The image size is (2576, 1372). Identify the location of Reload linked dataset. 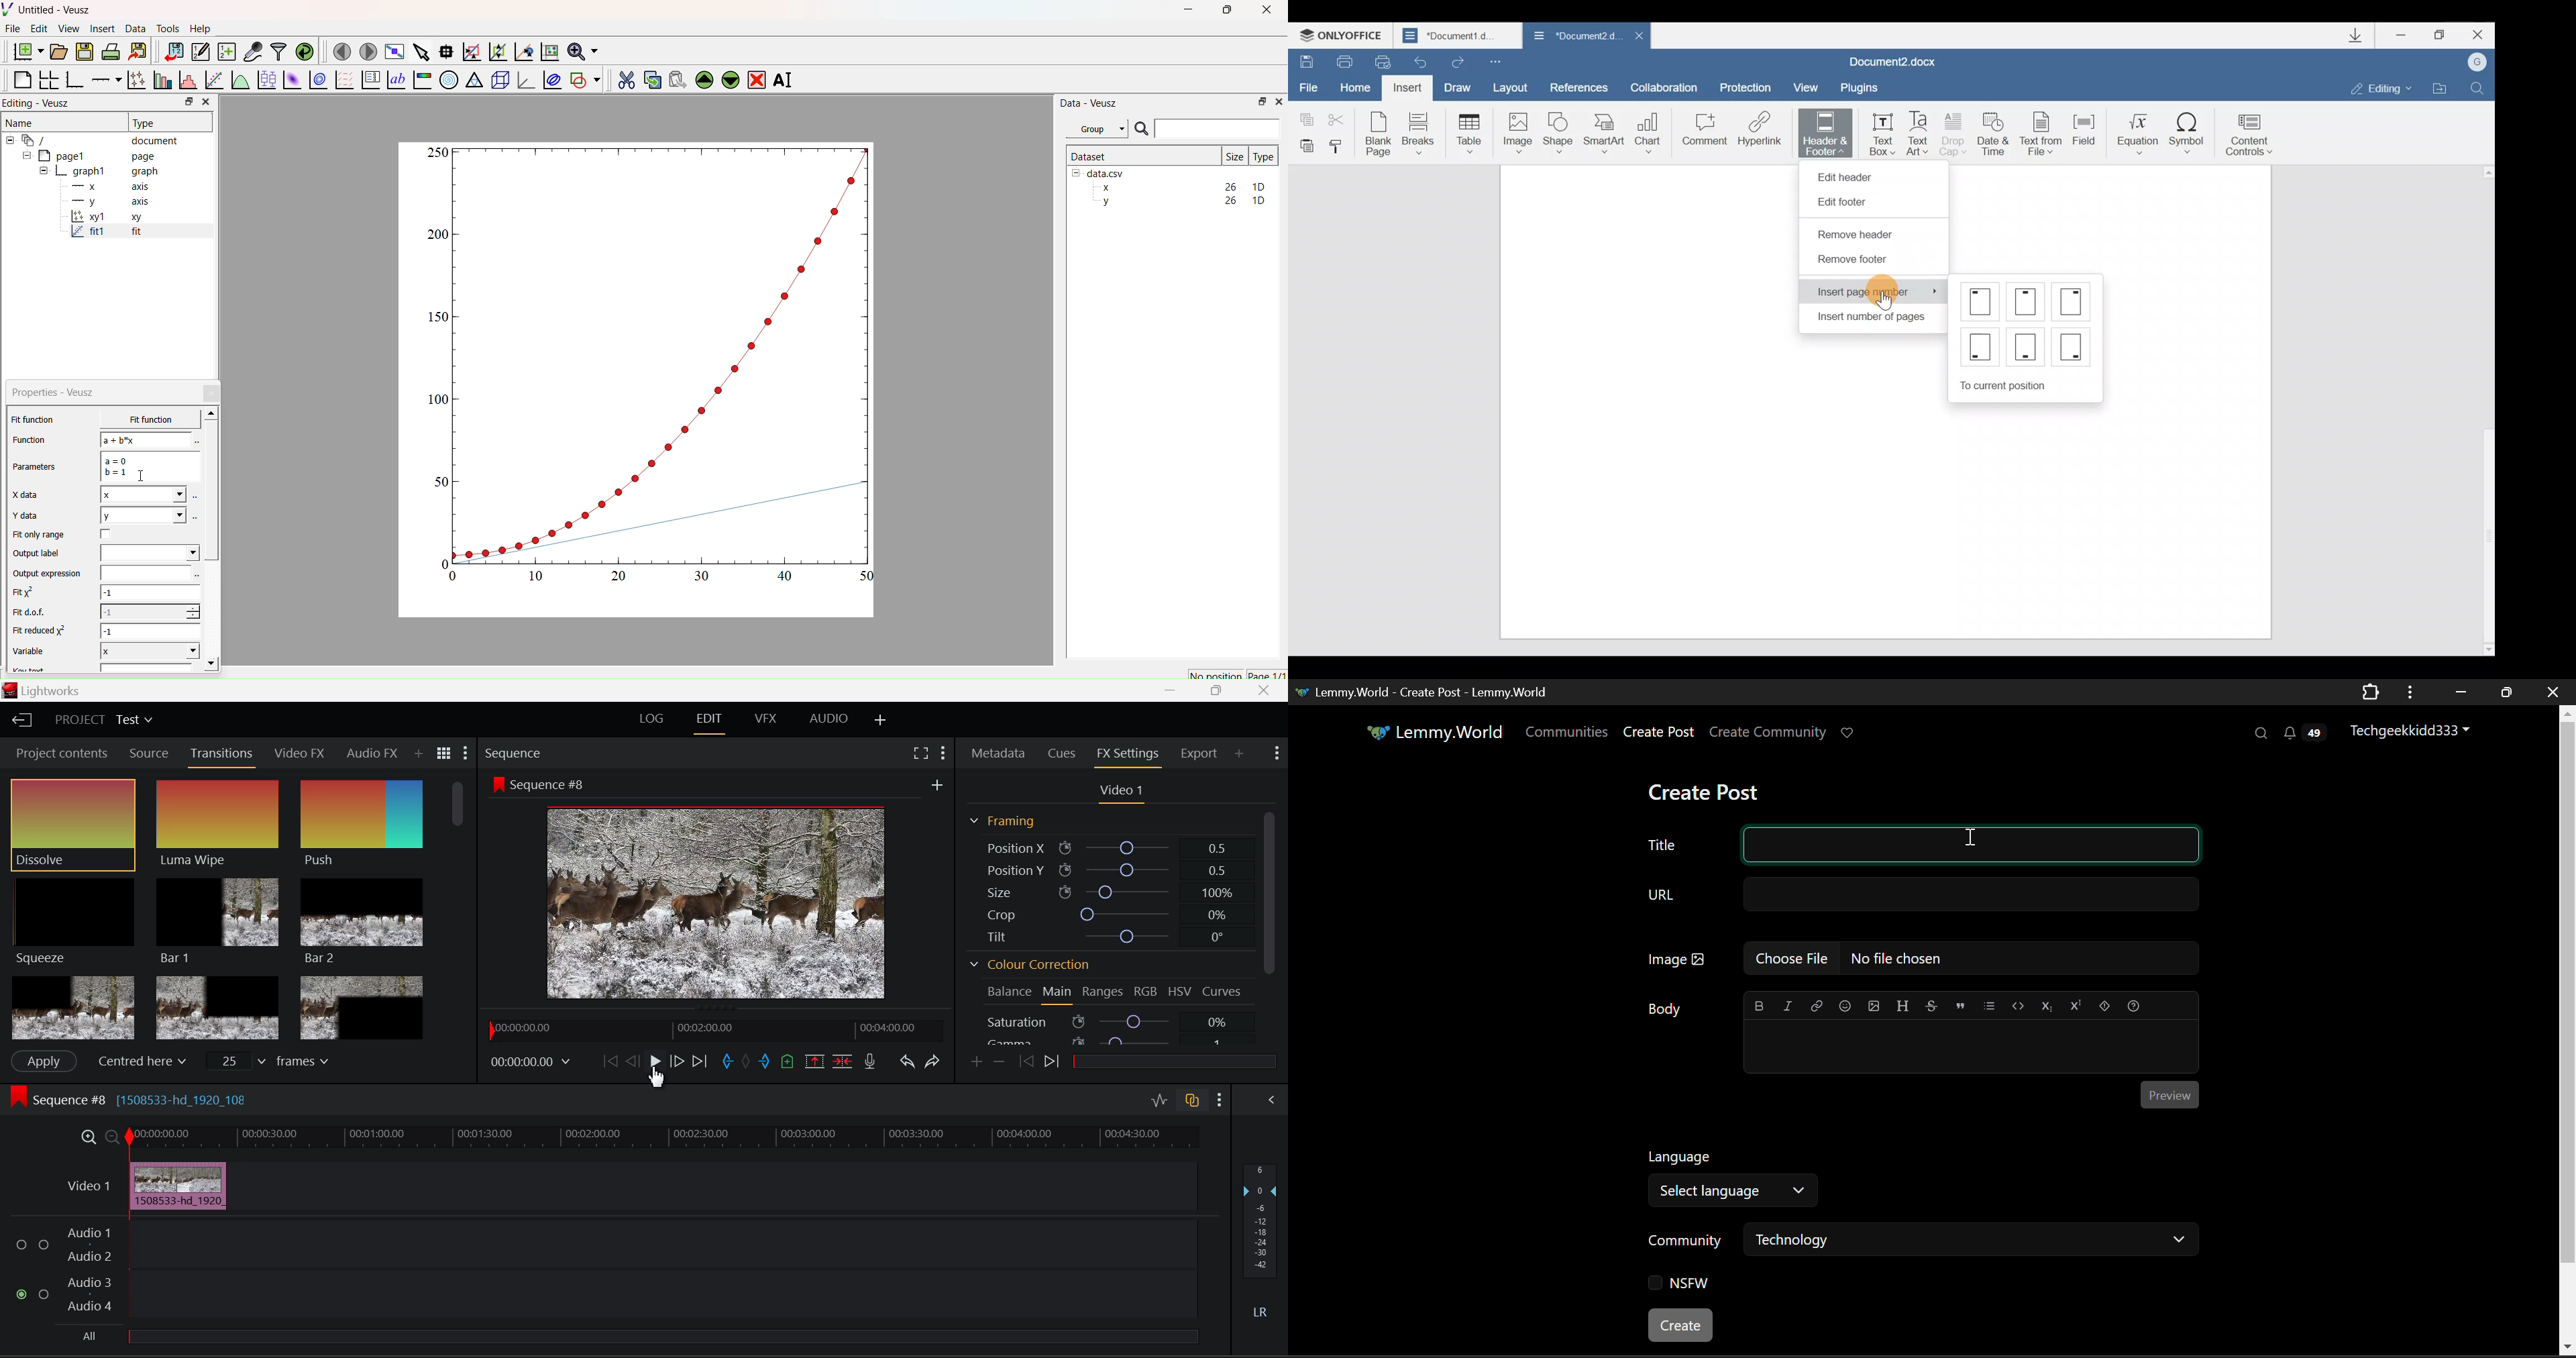
(303, 50).